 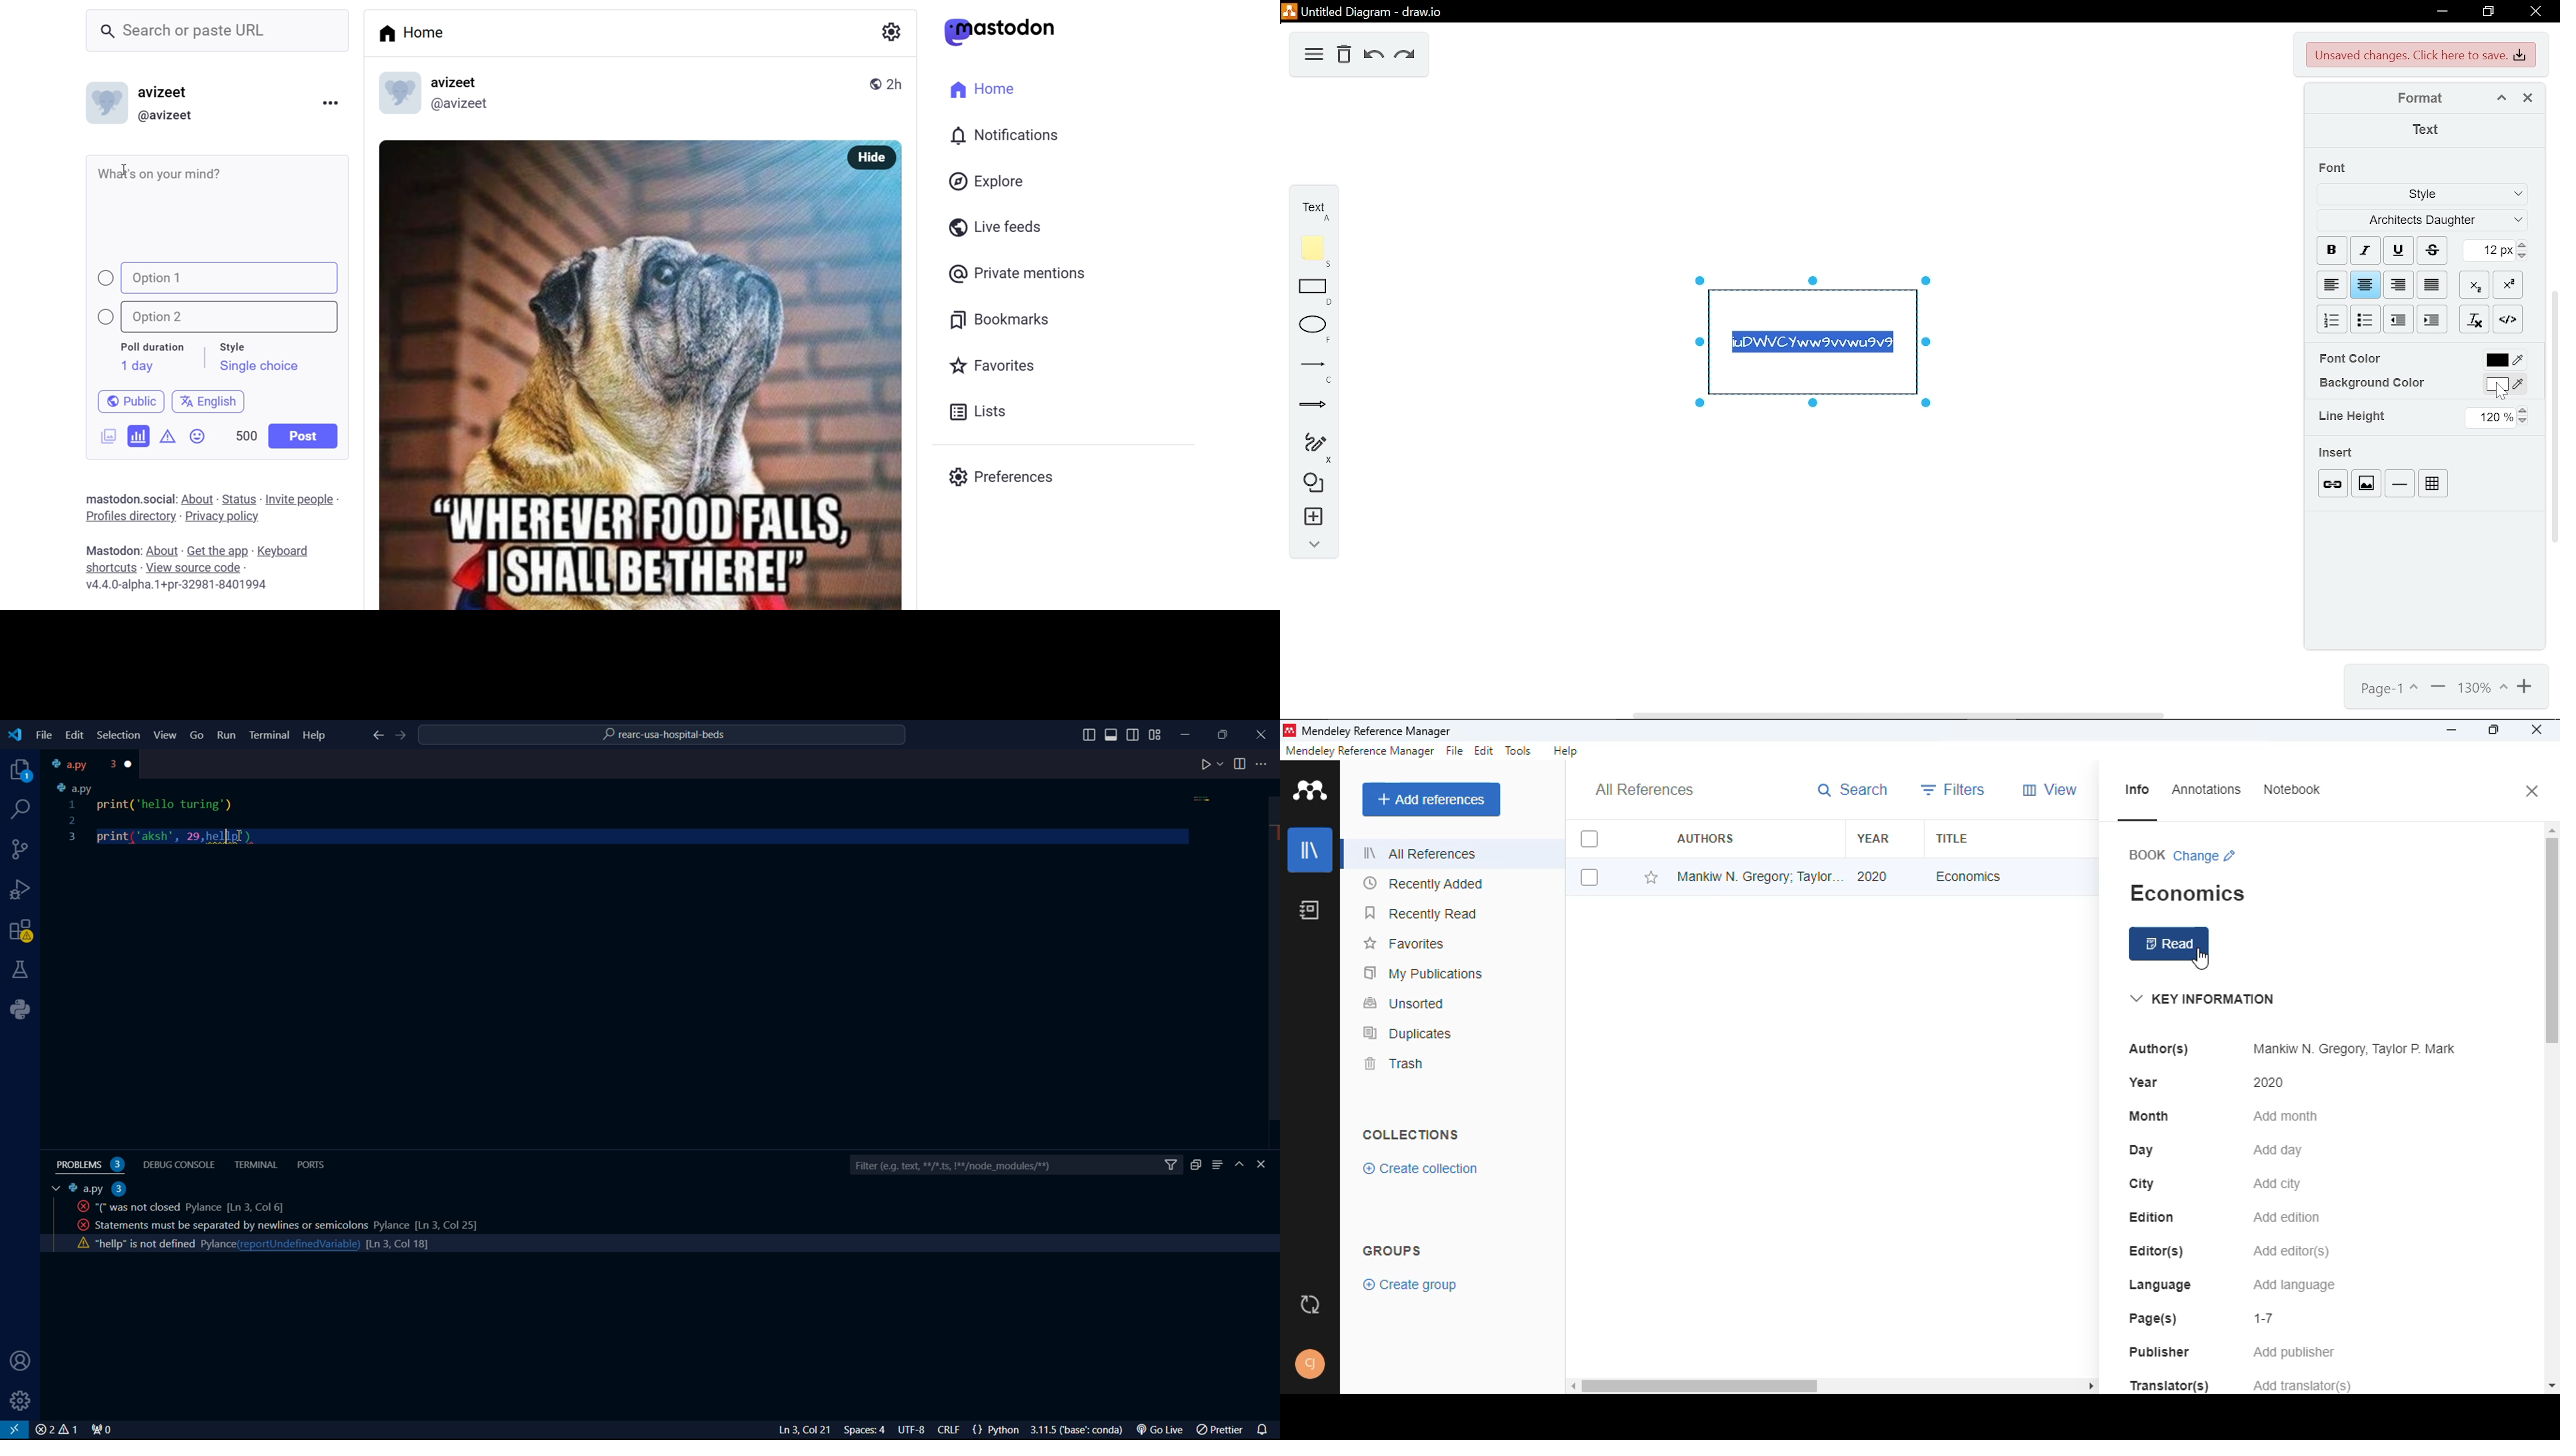 What do you see at coordinates (2147, 856) in the screenshot?
I see `book` at bounding box center [2147, 856].